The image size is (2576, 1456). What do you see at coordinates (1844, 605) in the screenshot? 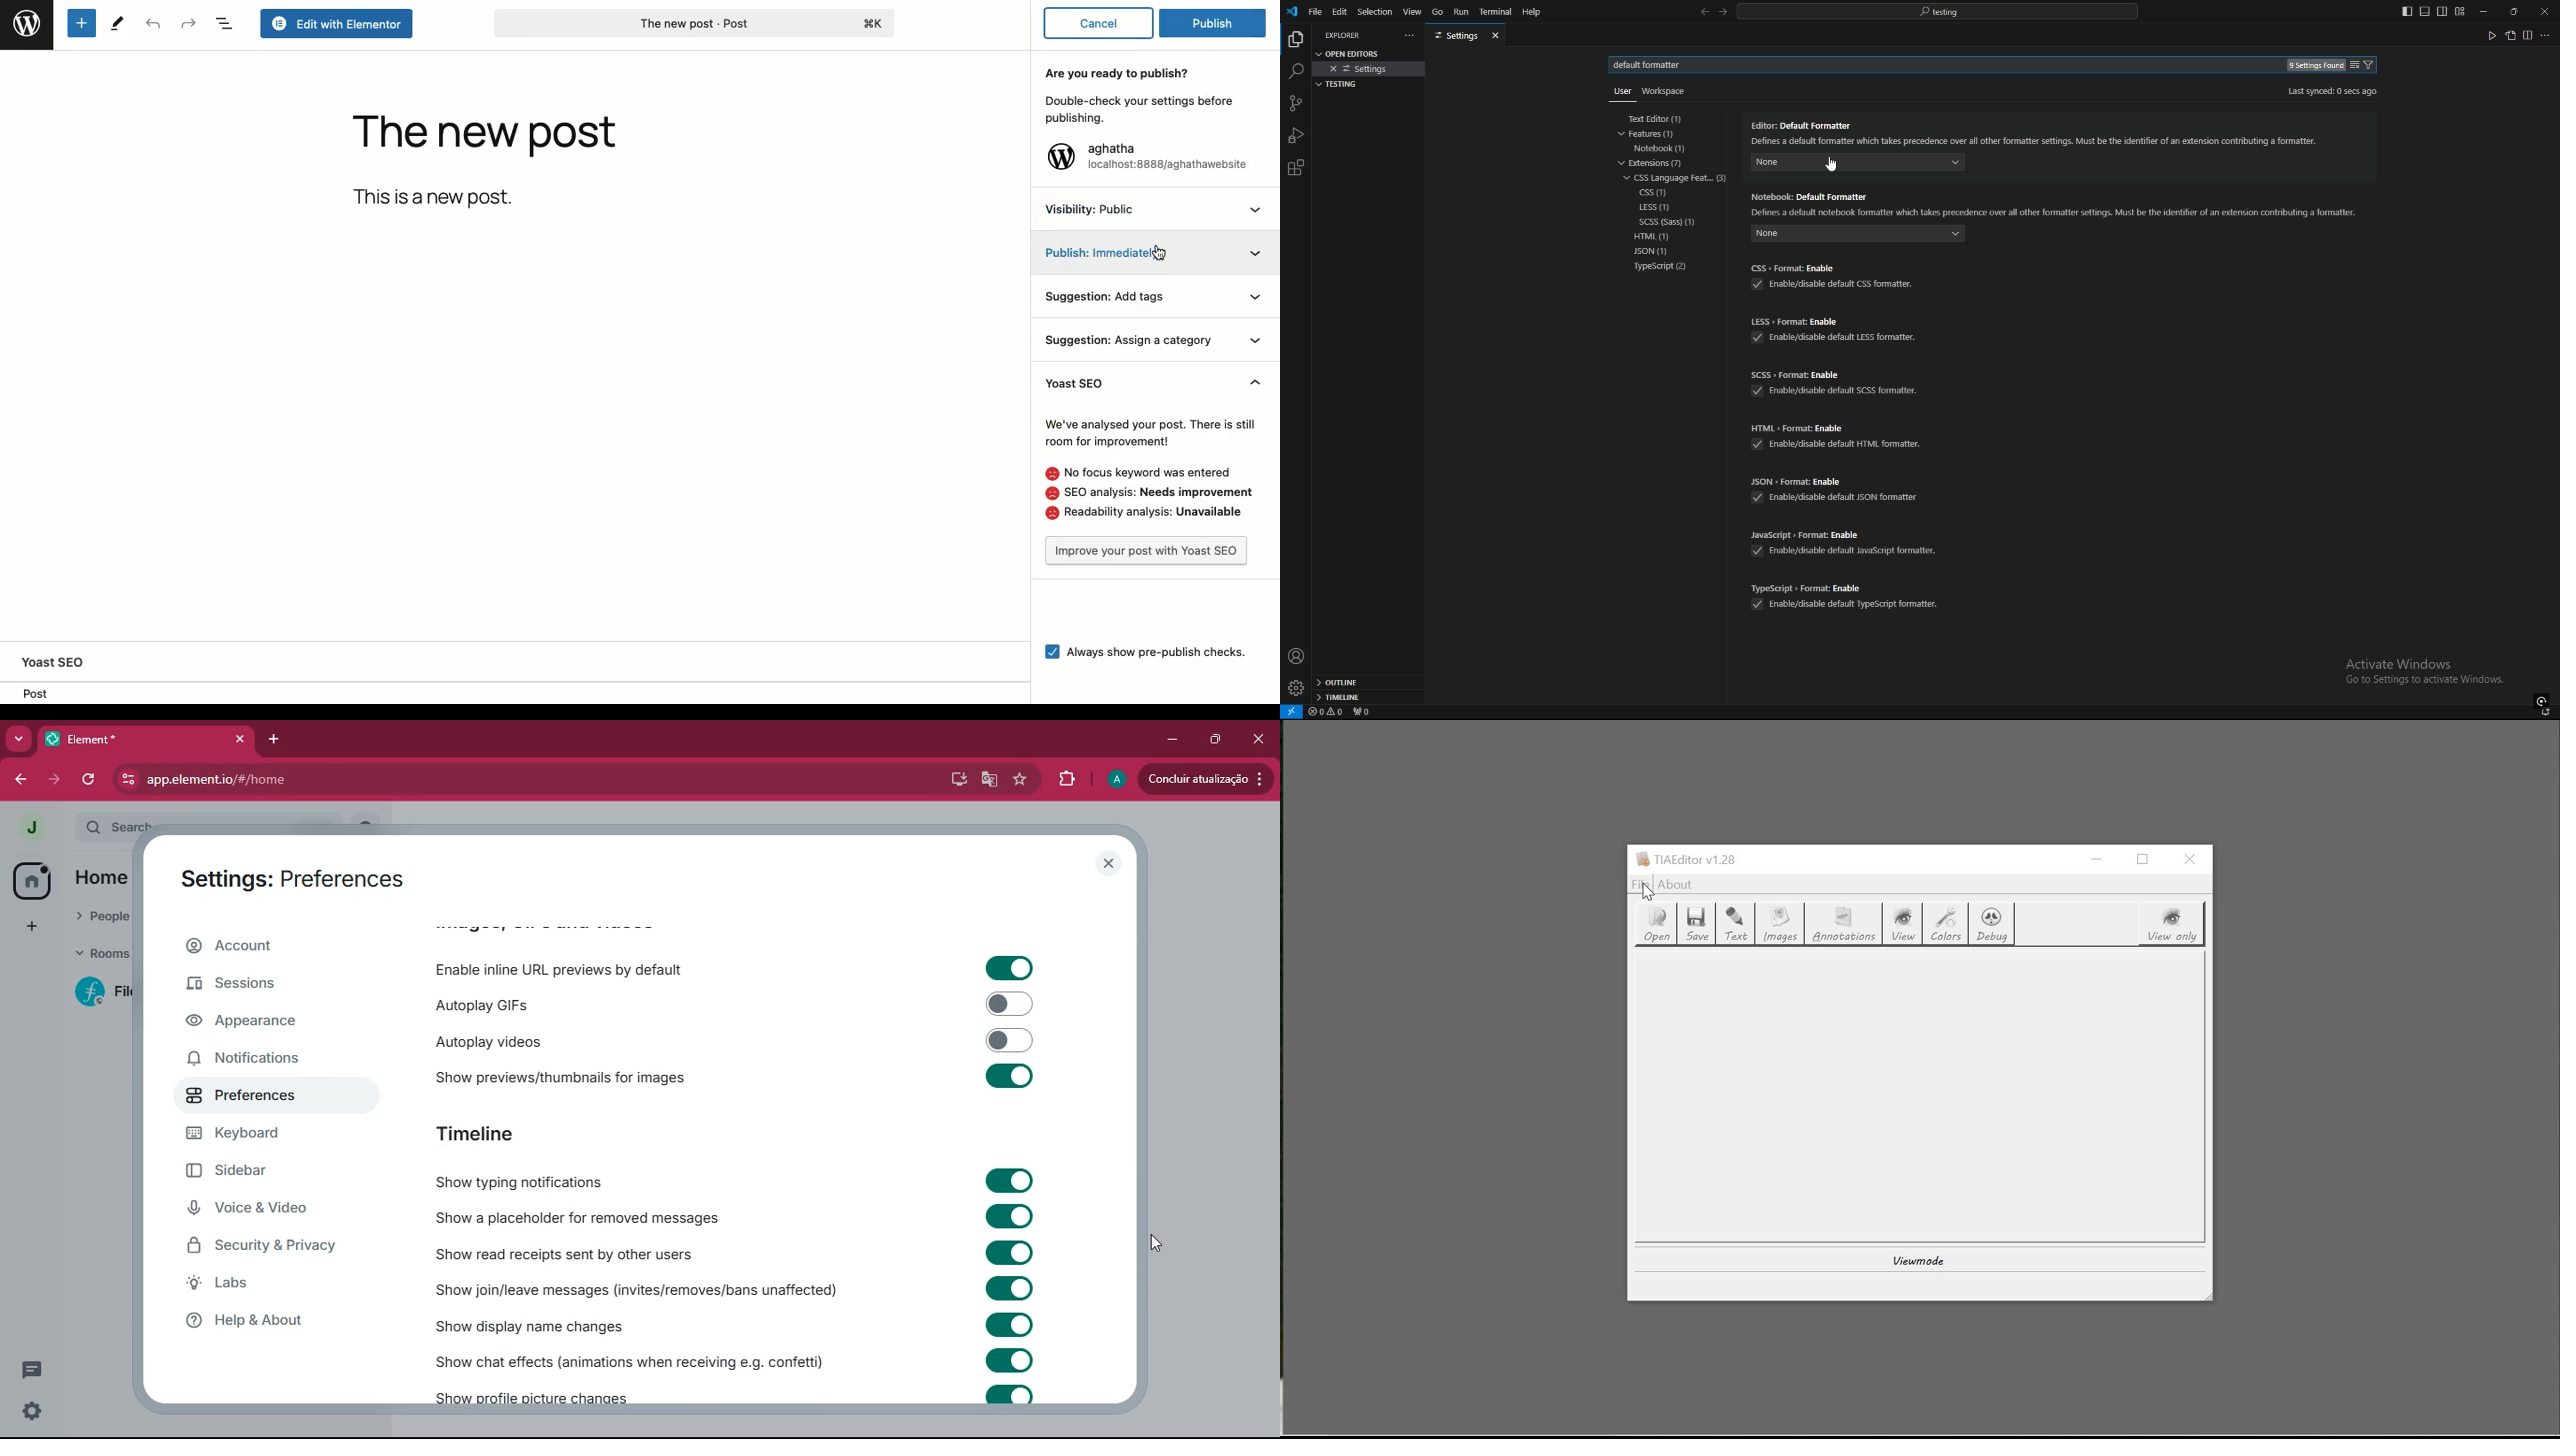
I see `enable /disable default typescript formatter` at bounding box center [1844, 605].